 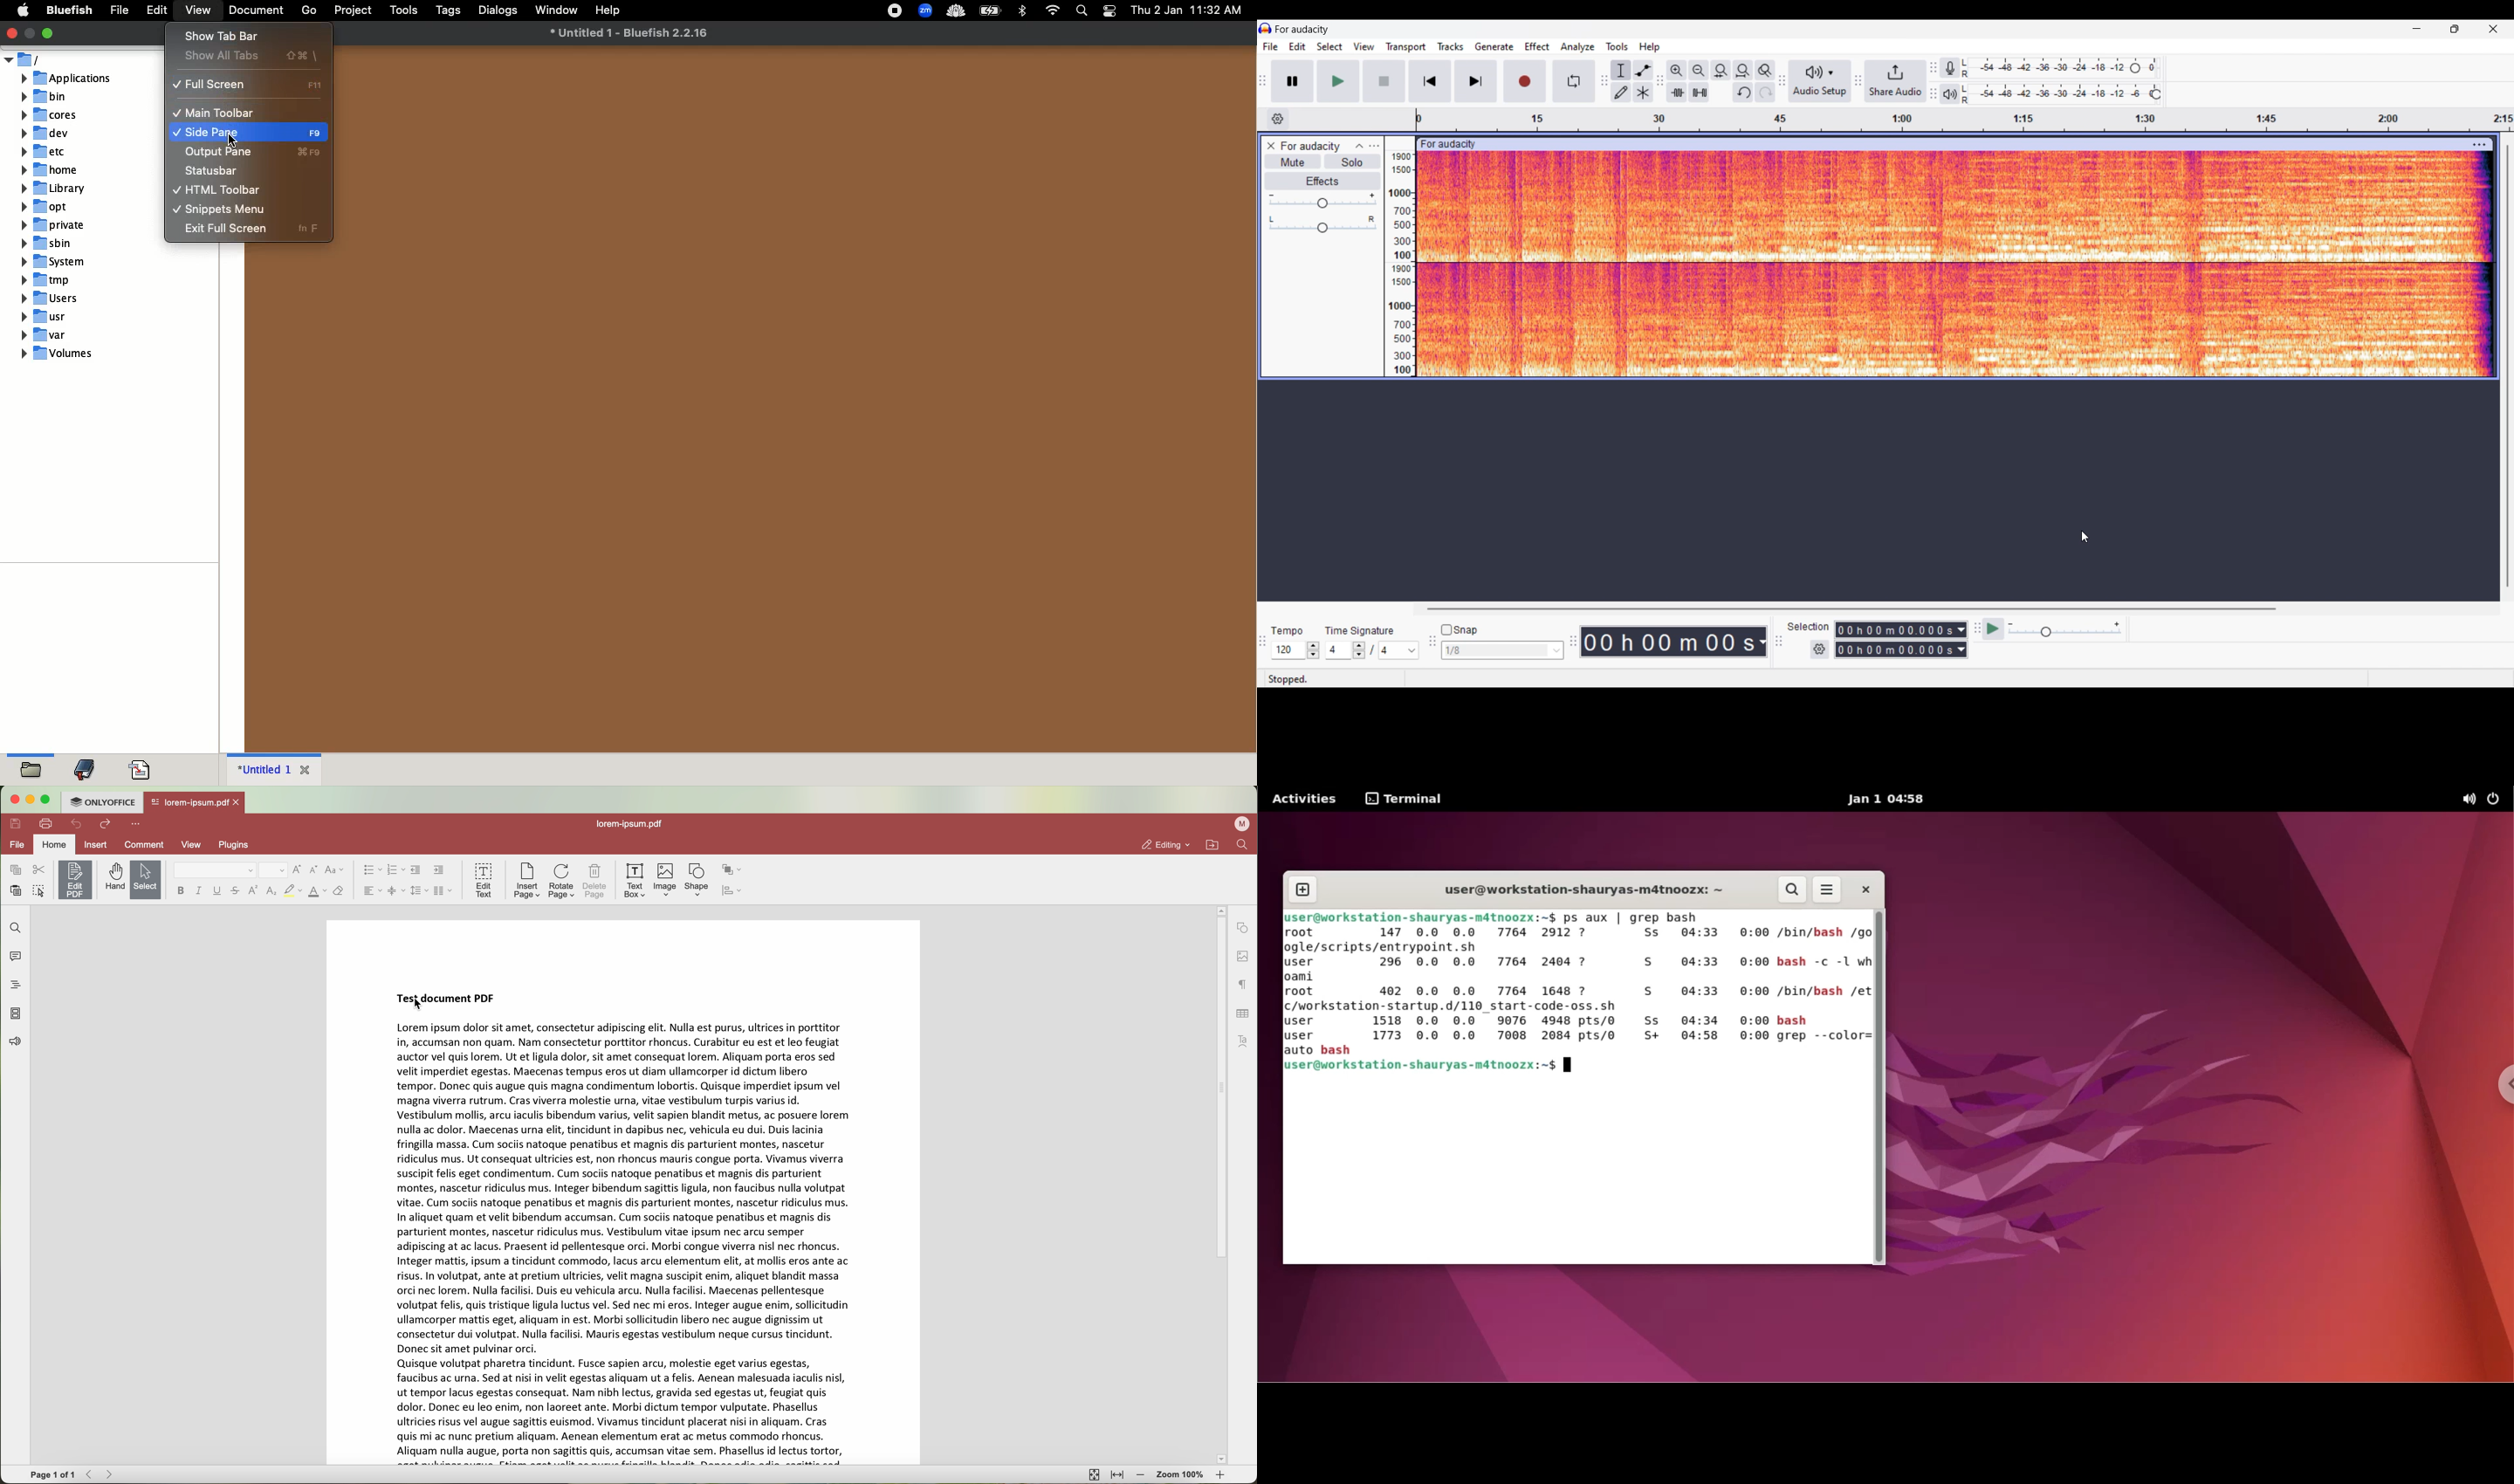 I want to click on Indicates time signature settings , so click(x=1360, y=631).